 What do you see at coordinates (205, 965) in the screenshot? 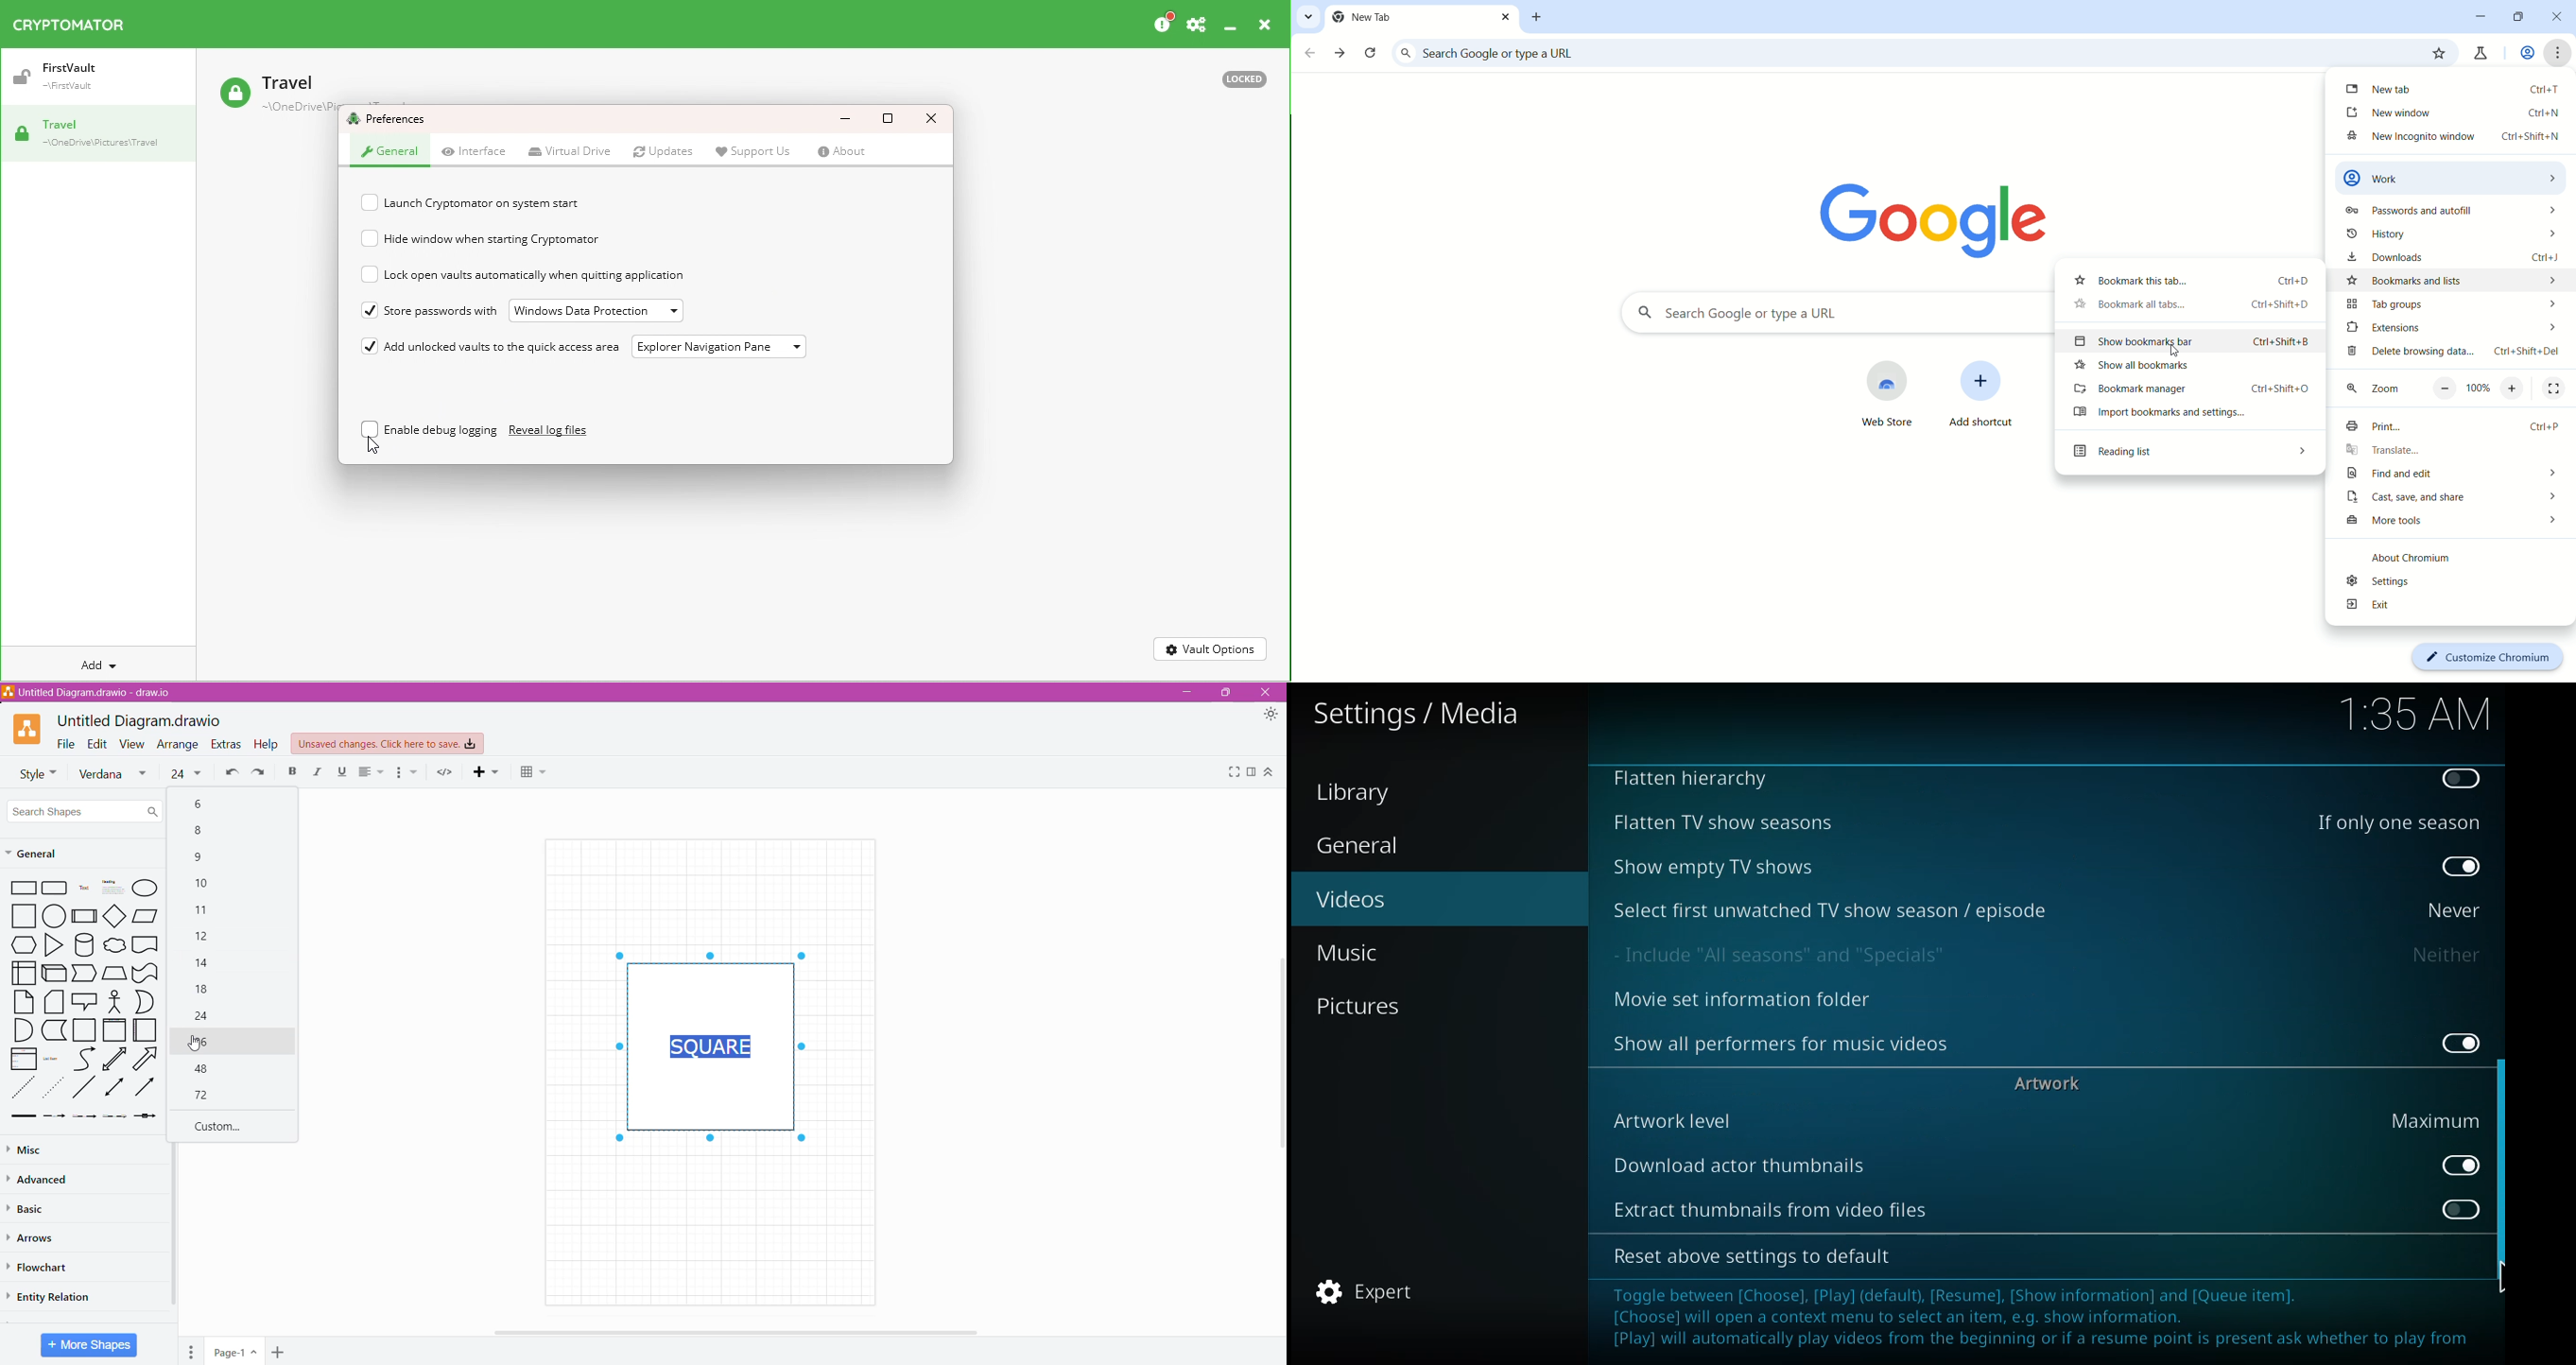
I see `14` at bounding box center [205, 965].